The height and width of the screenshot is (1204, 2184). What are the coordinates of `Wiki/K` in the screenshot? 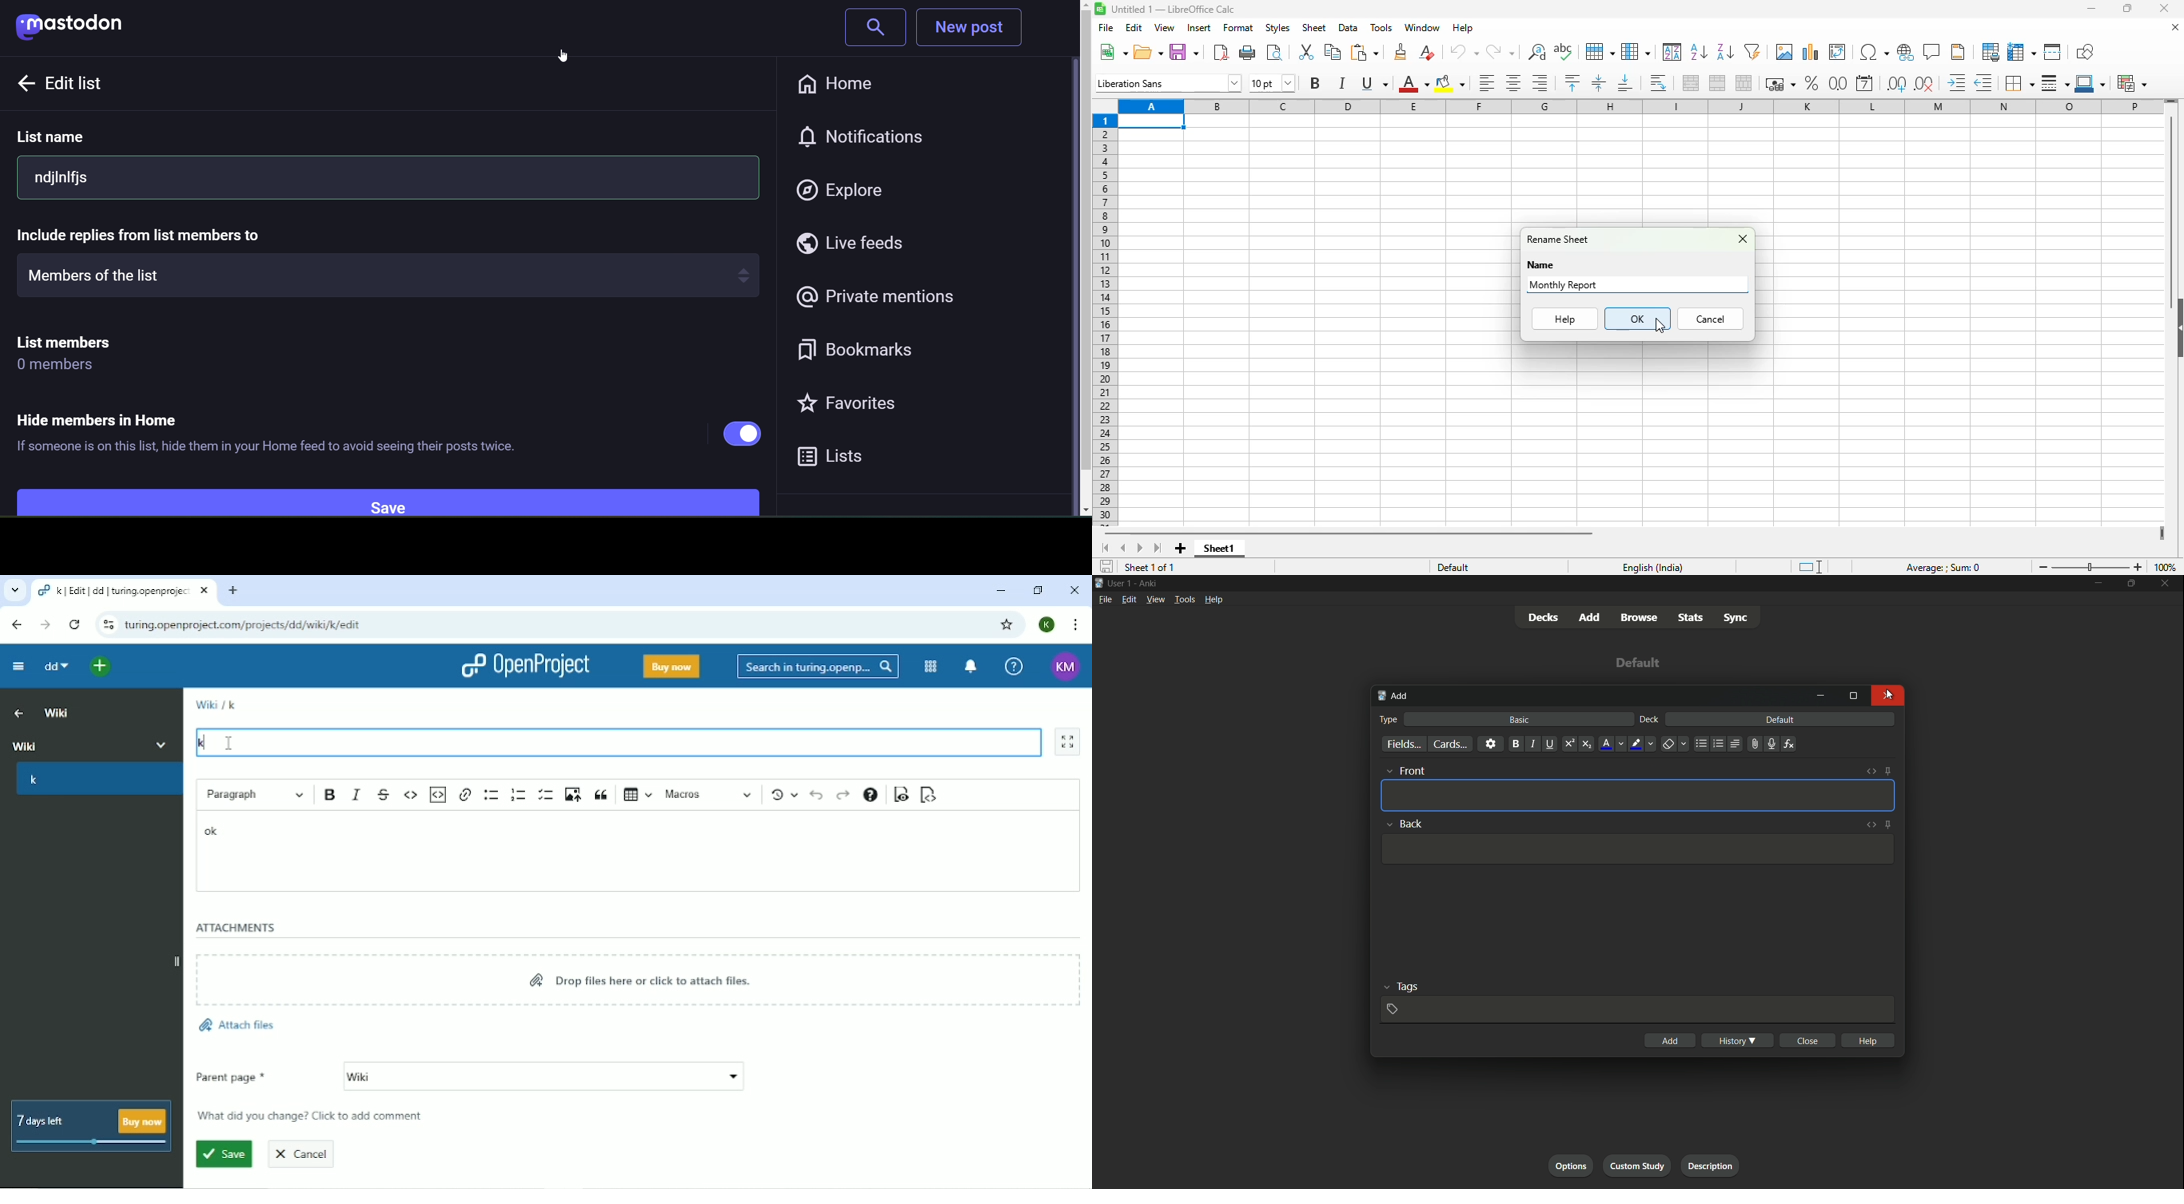 It's located at (220, 702).